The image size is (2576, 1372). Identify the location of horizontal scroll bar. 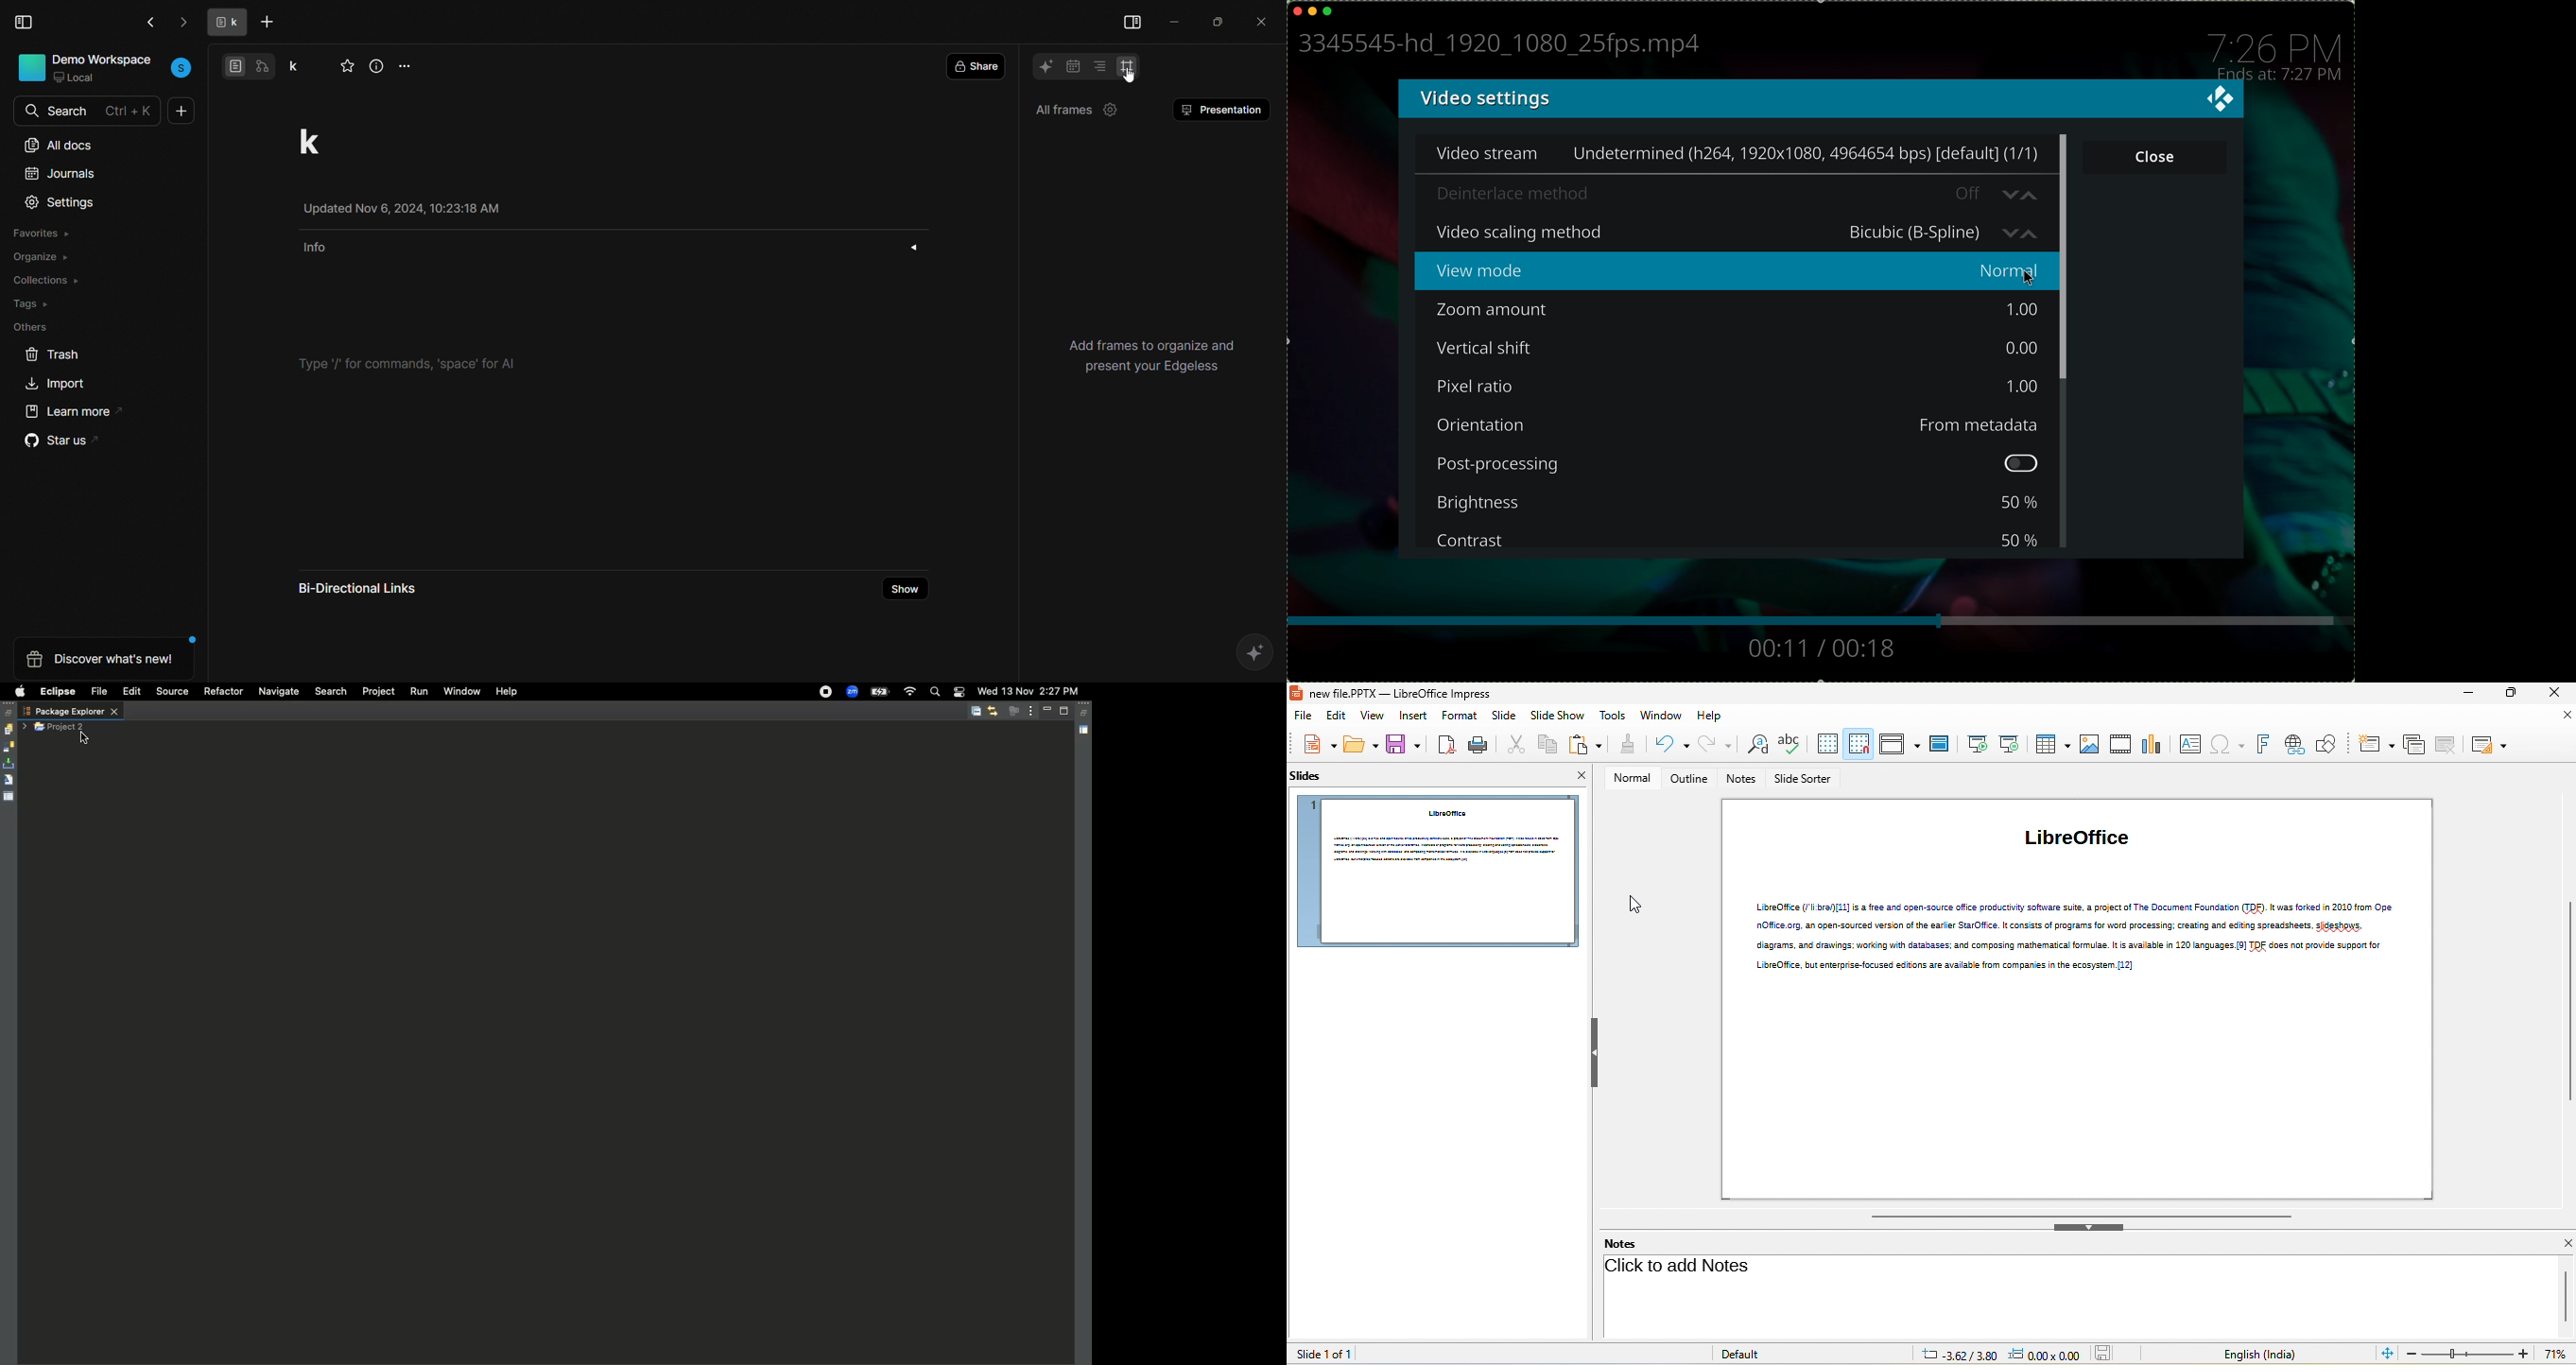
(2079, 1215).